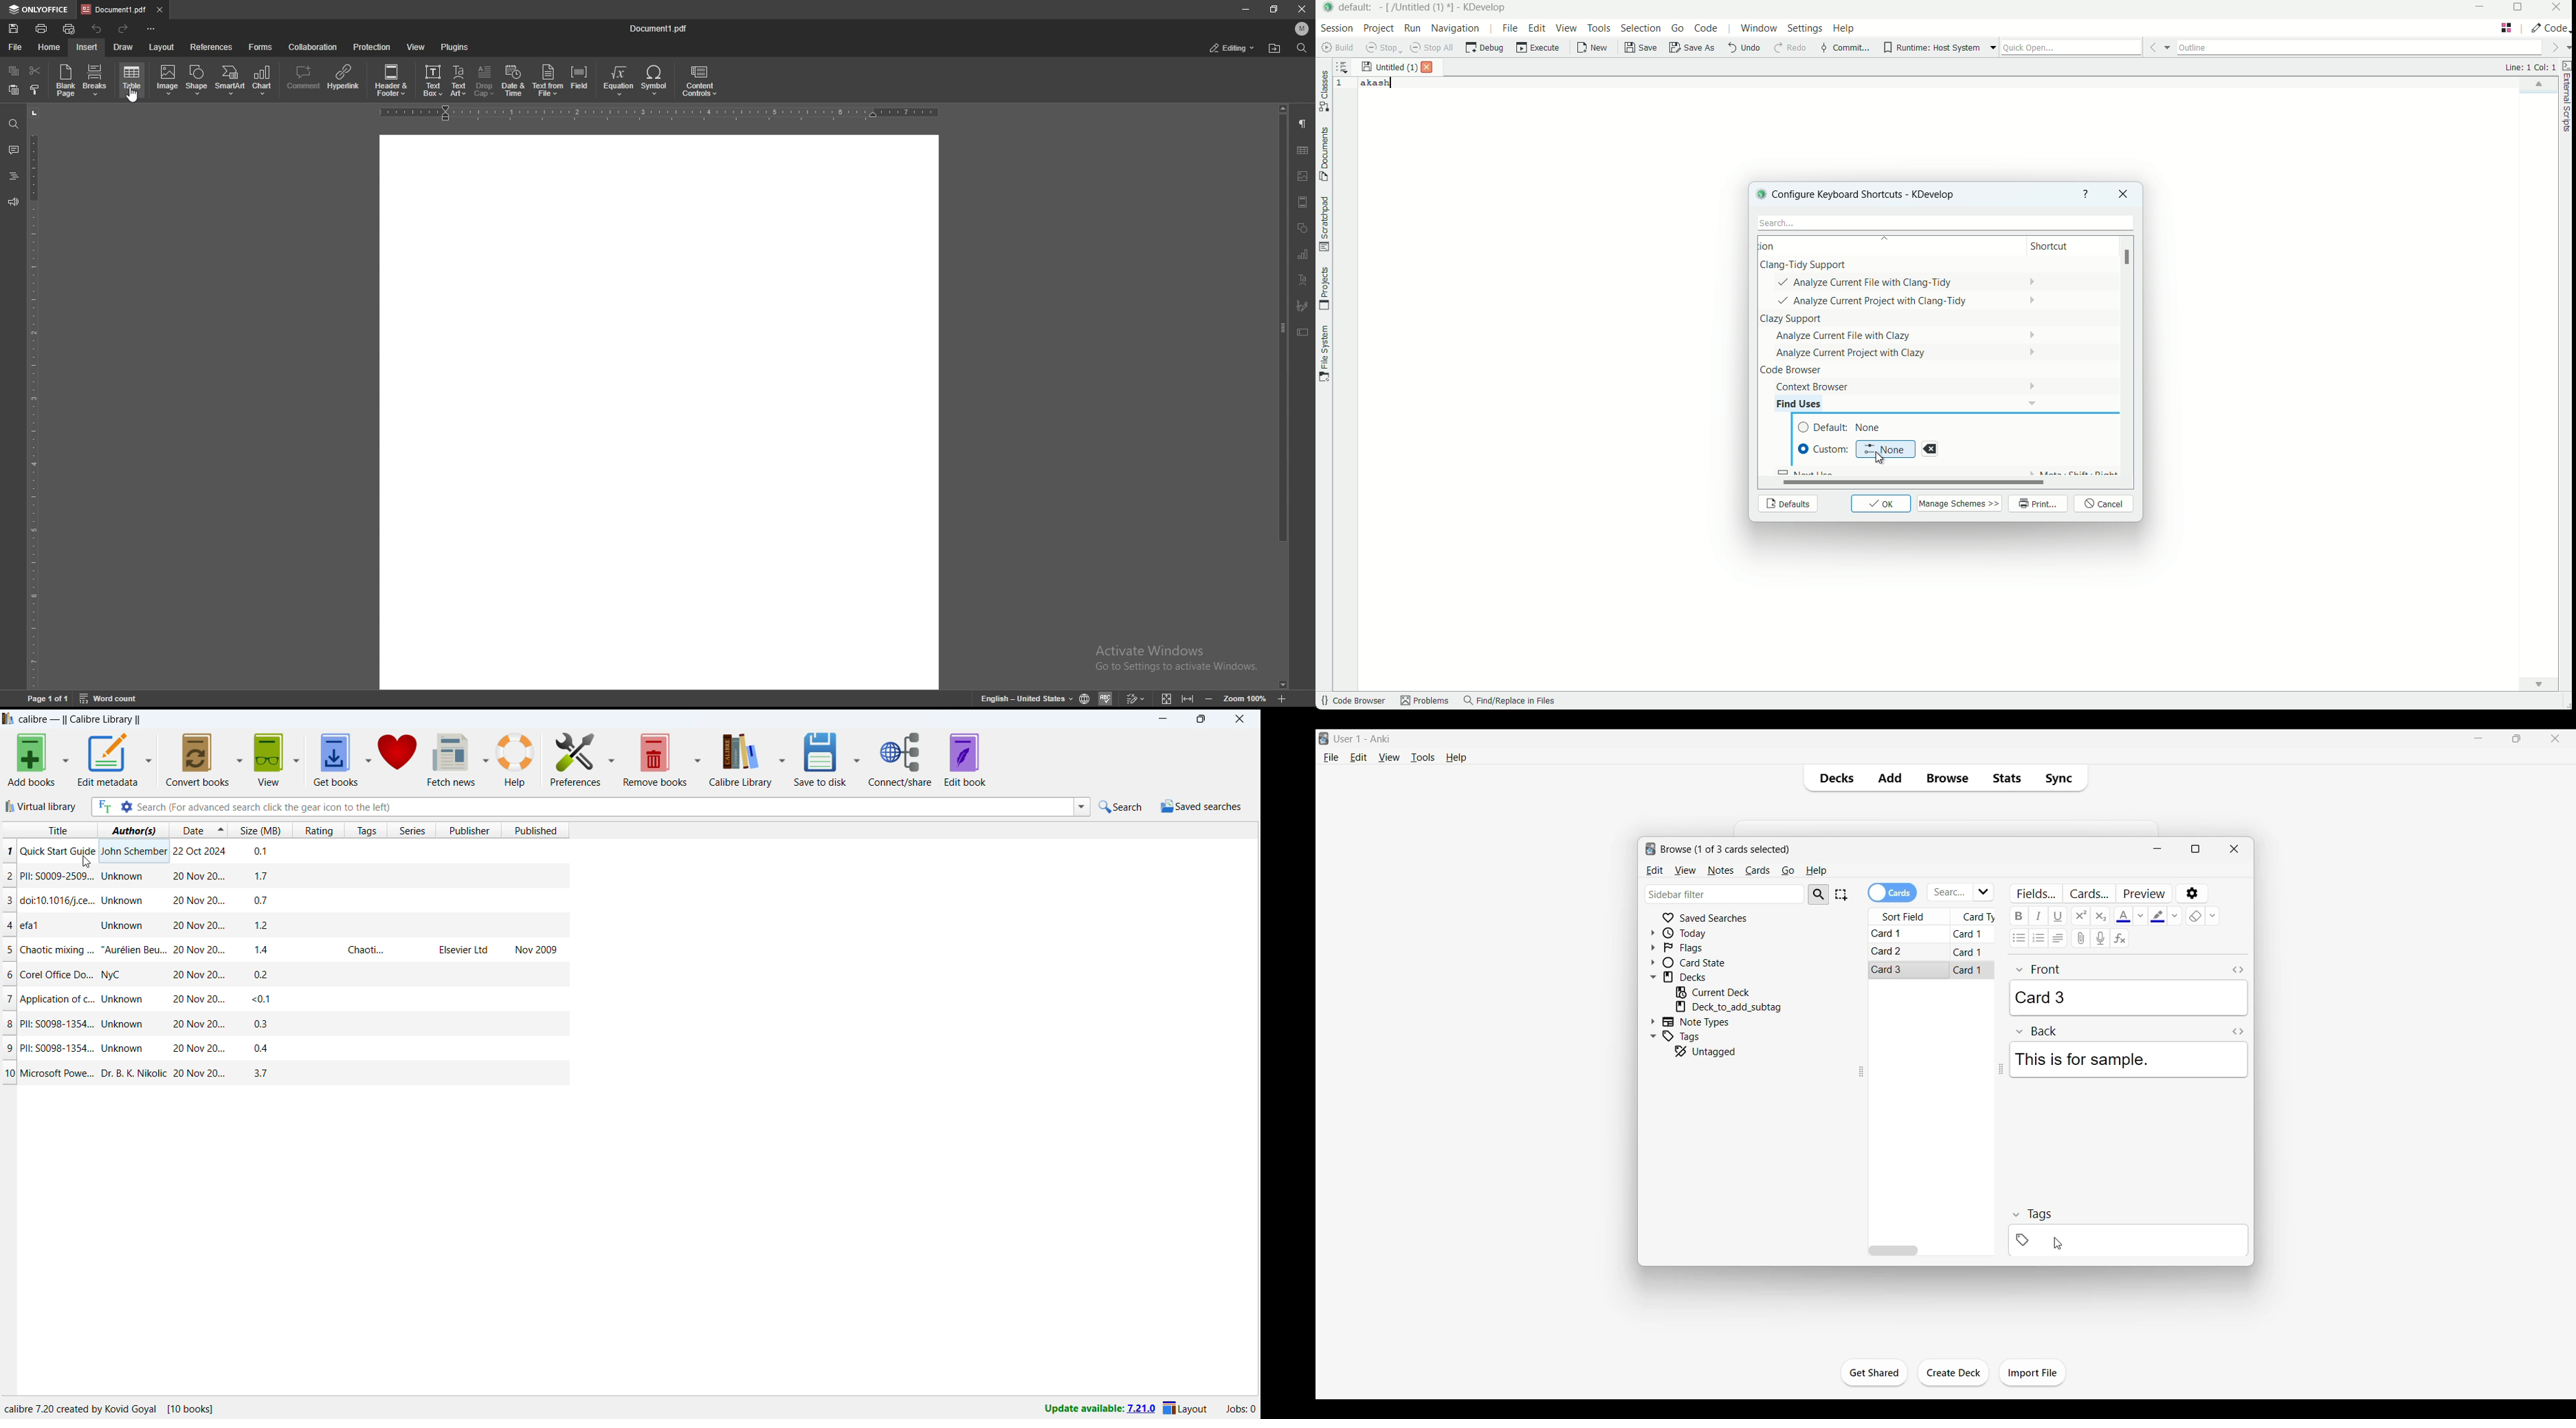 The width and height of the screenshot is (2576, 1428). I want to click on Click to type in search, so click(1950, 893).